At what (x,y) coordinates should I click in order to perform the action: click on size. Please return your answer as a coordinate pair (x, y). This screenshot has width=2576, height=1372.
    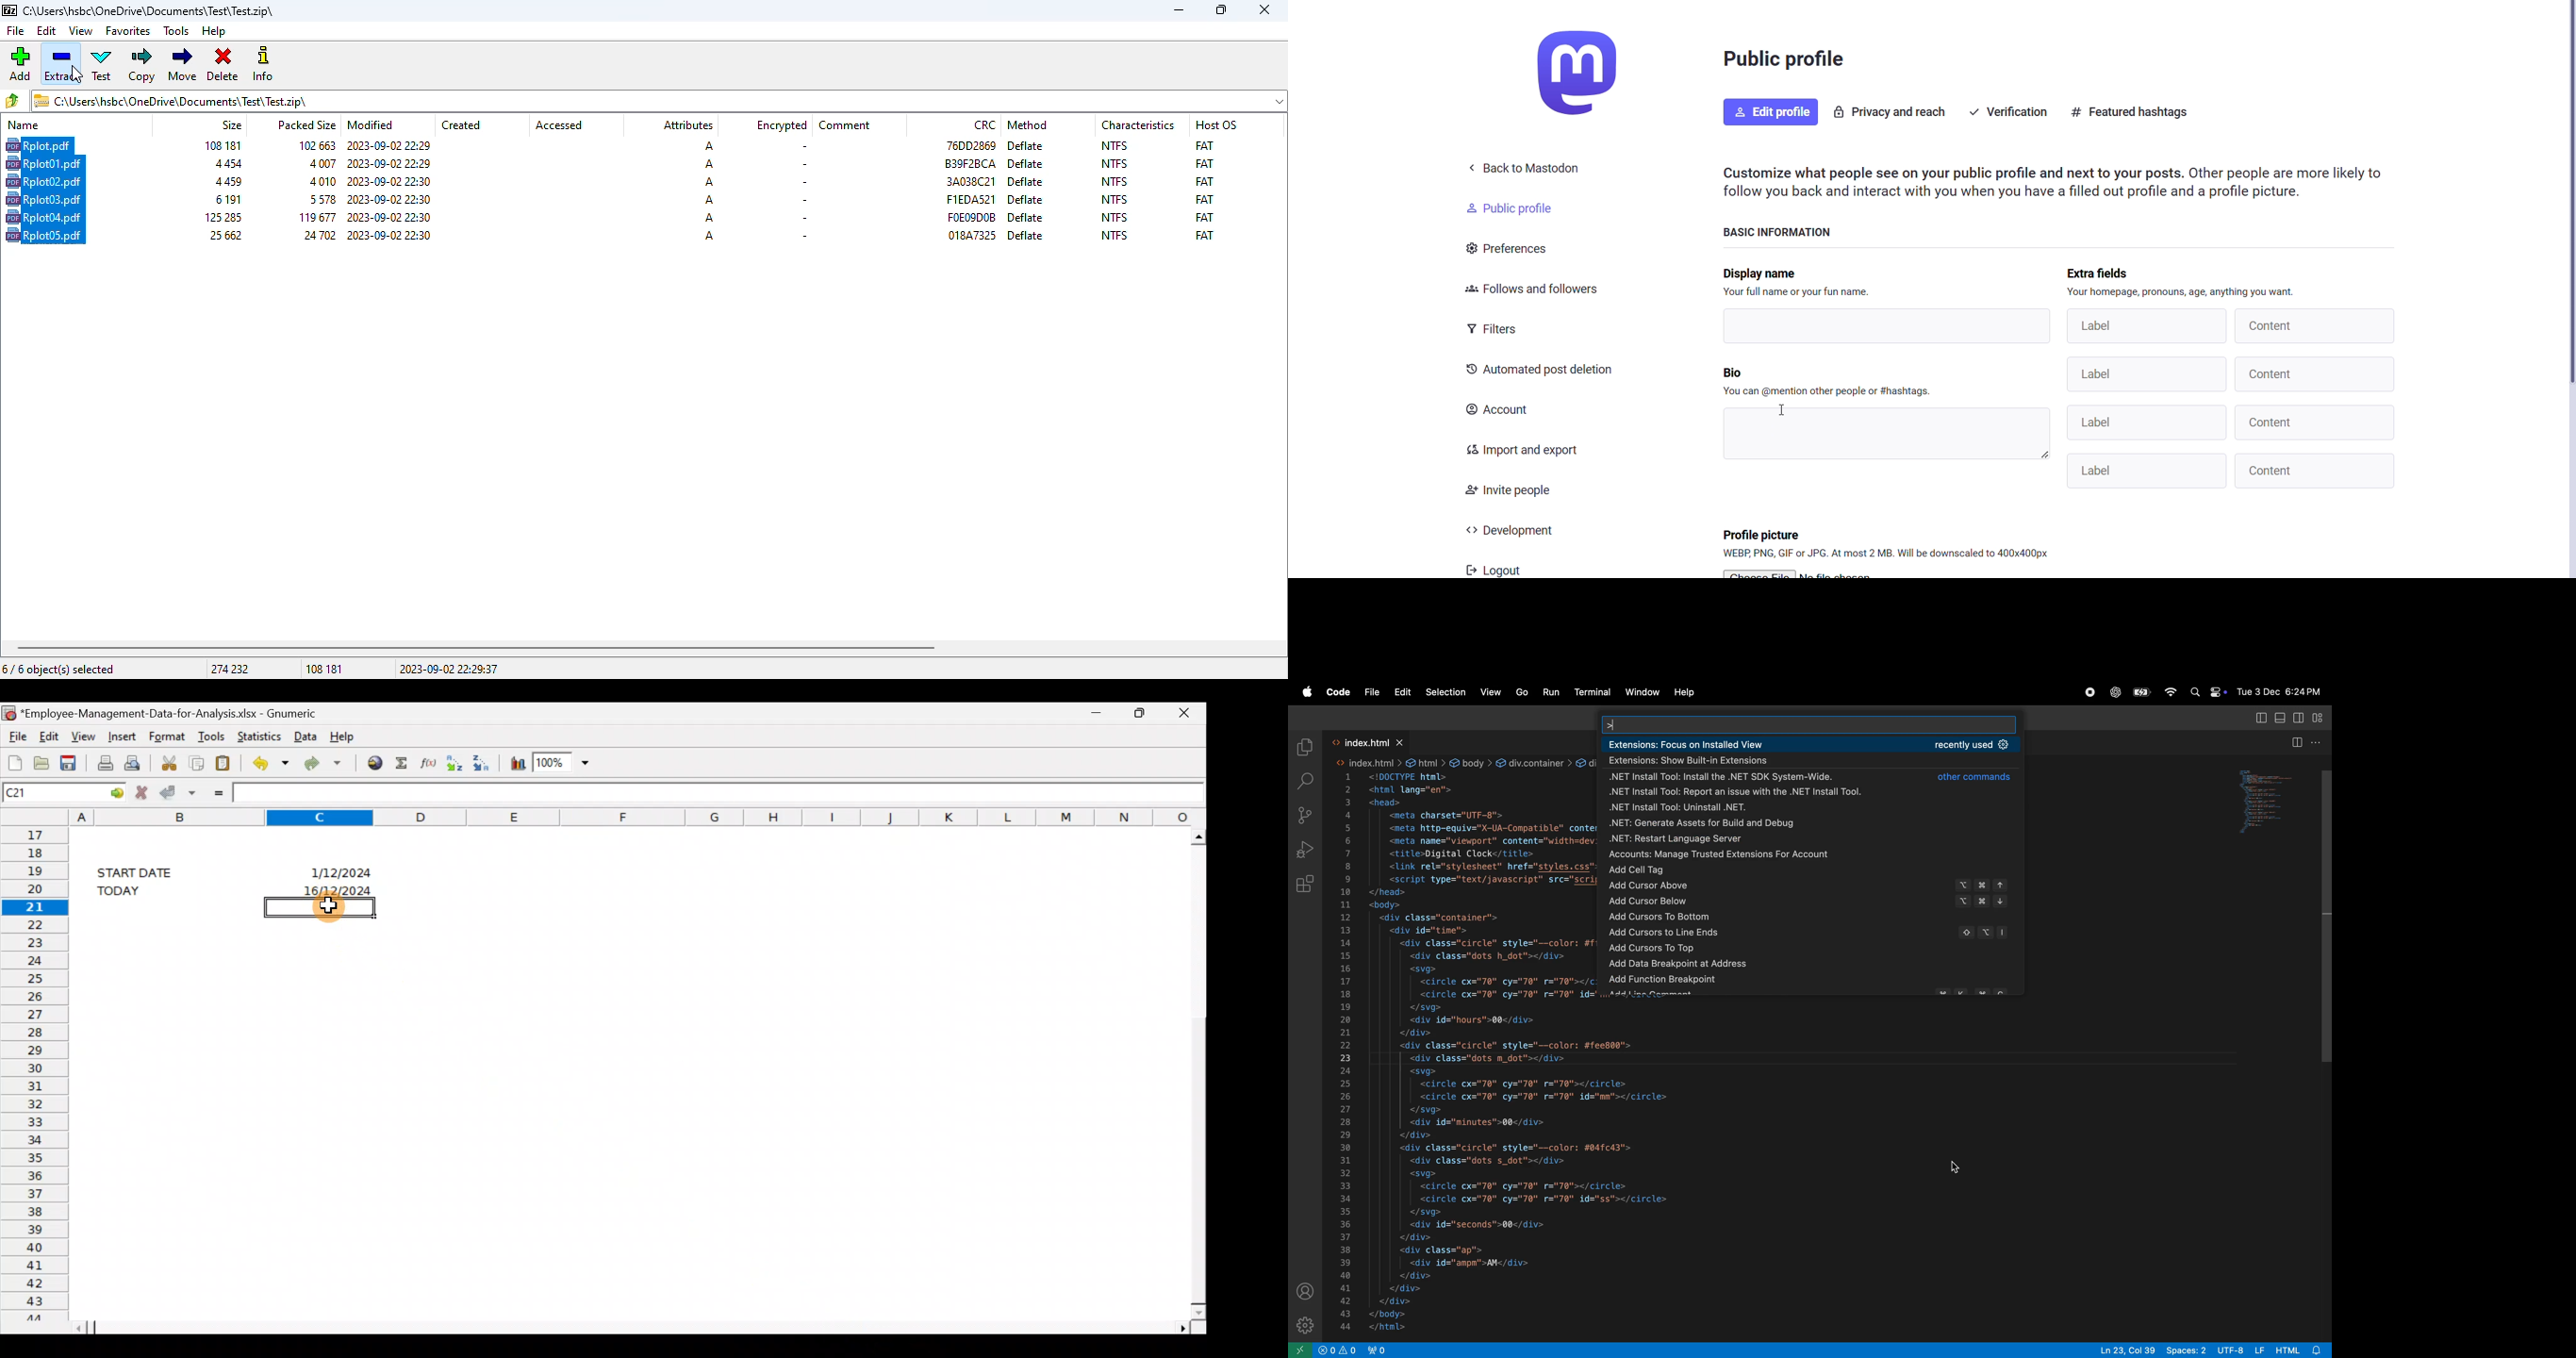
    Looking at the image, I should click on (222, 145).